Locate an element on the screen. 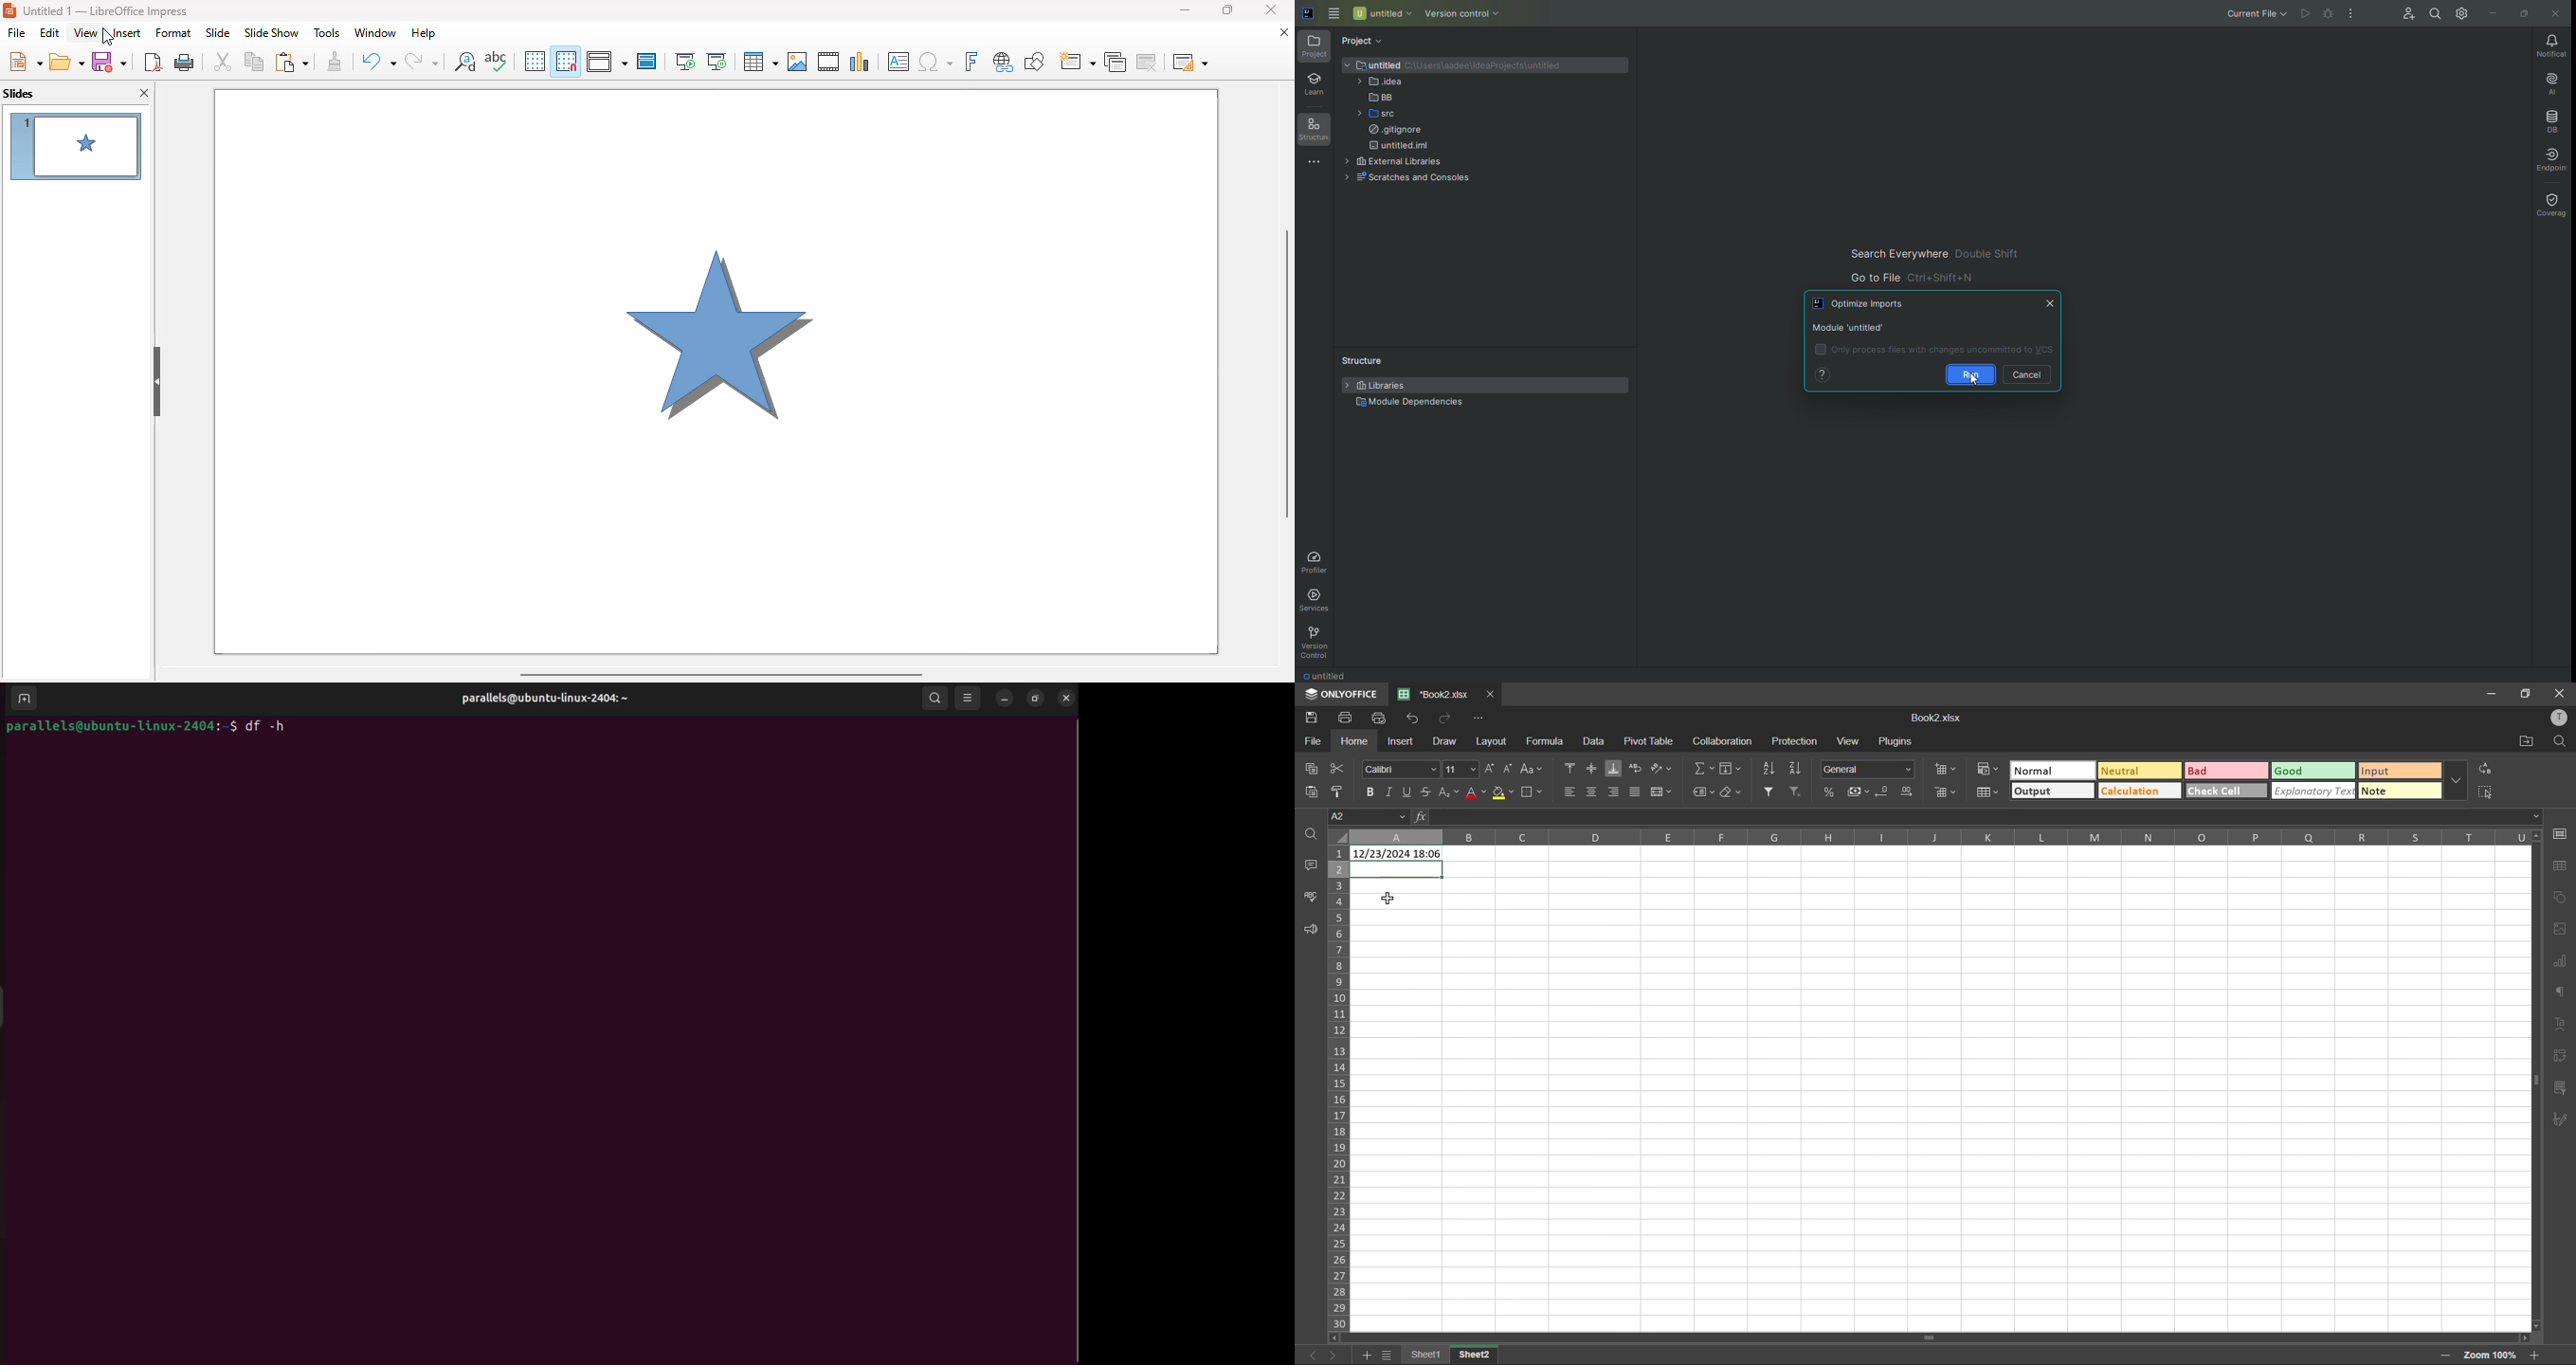  conditional formatting is located at coordinates (1992, 768).